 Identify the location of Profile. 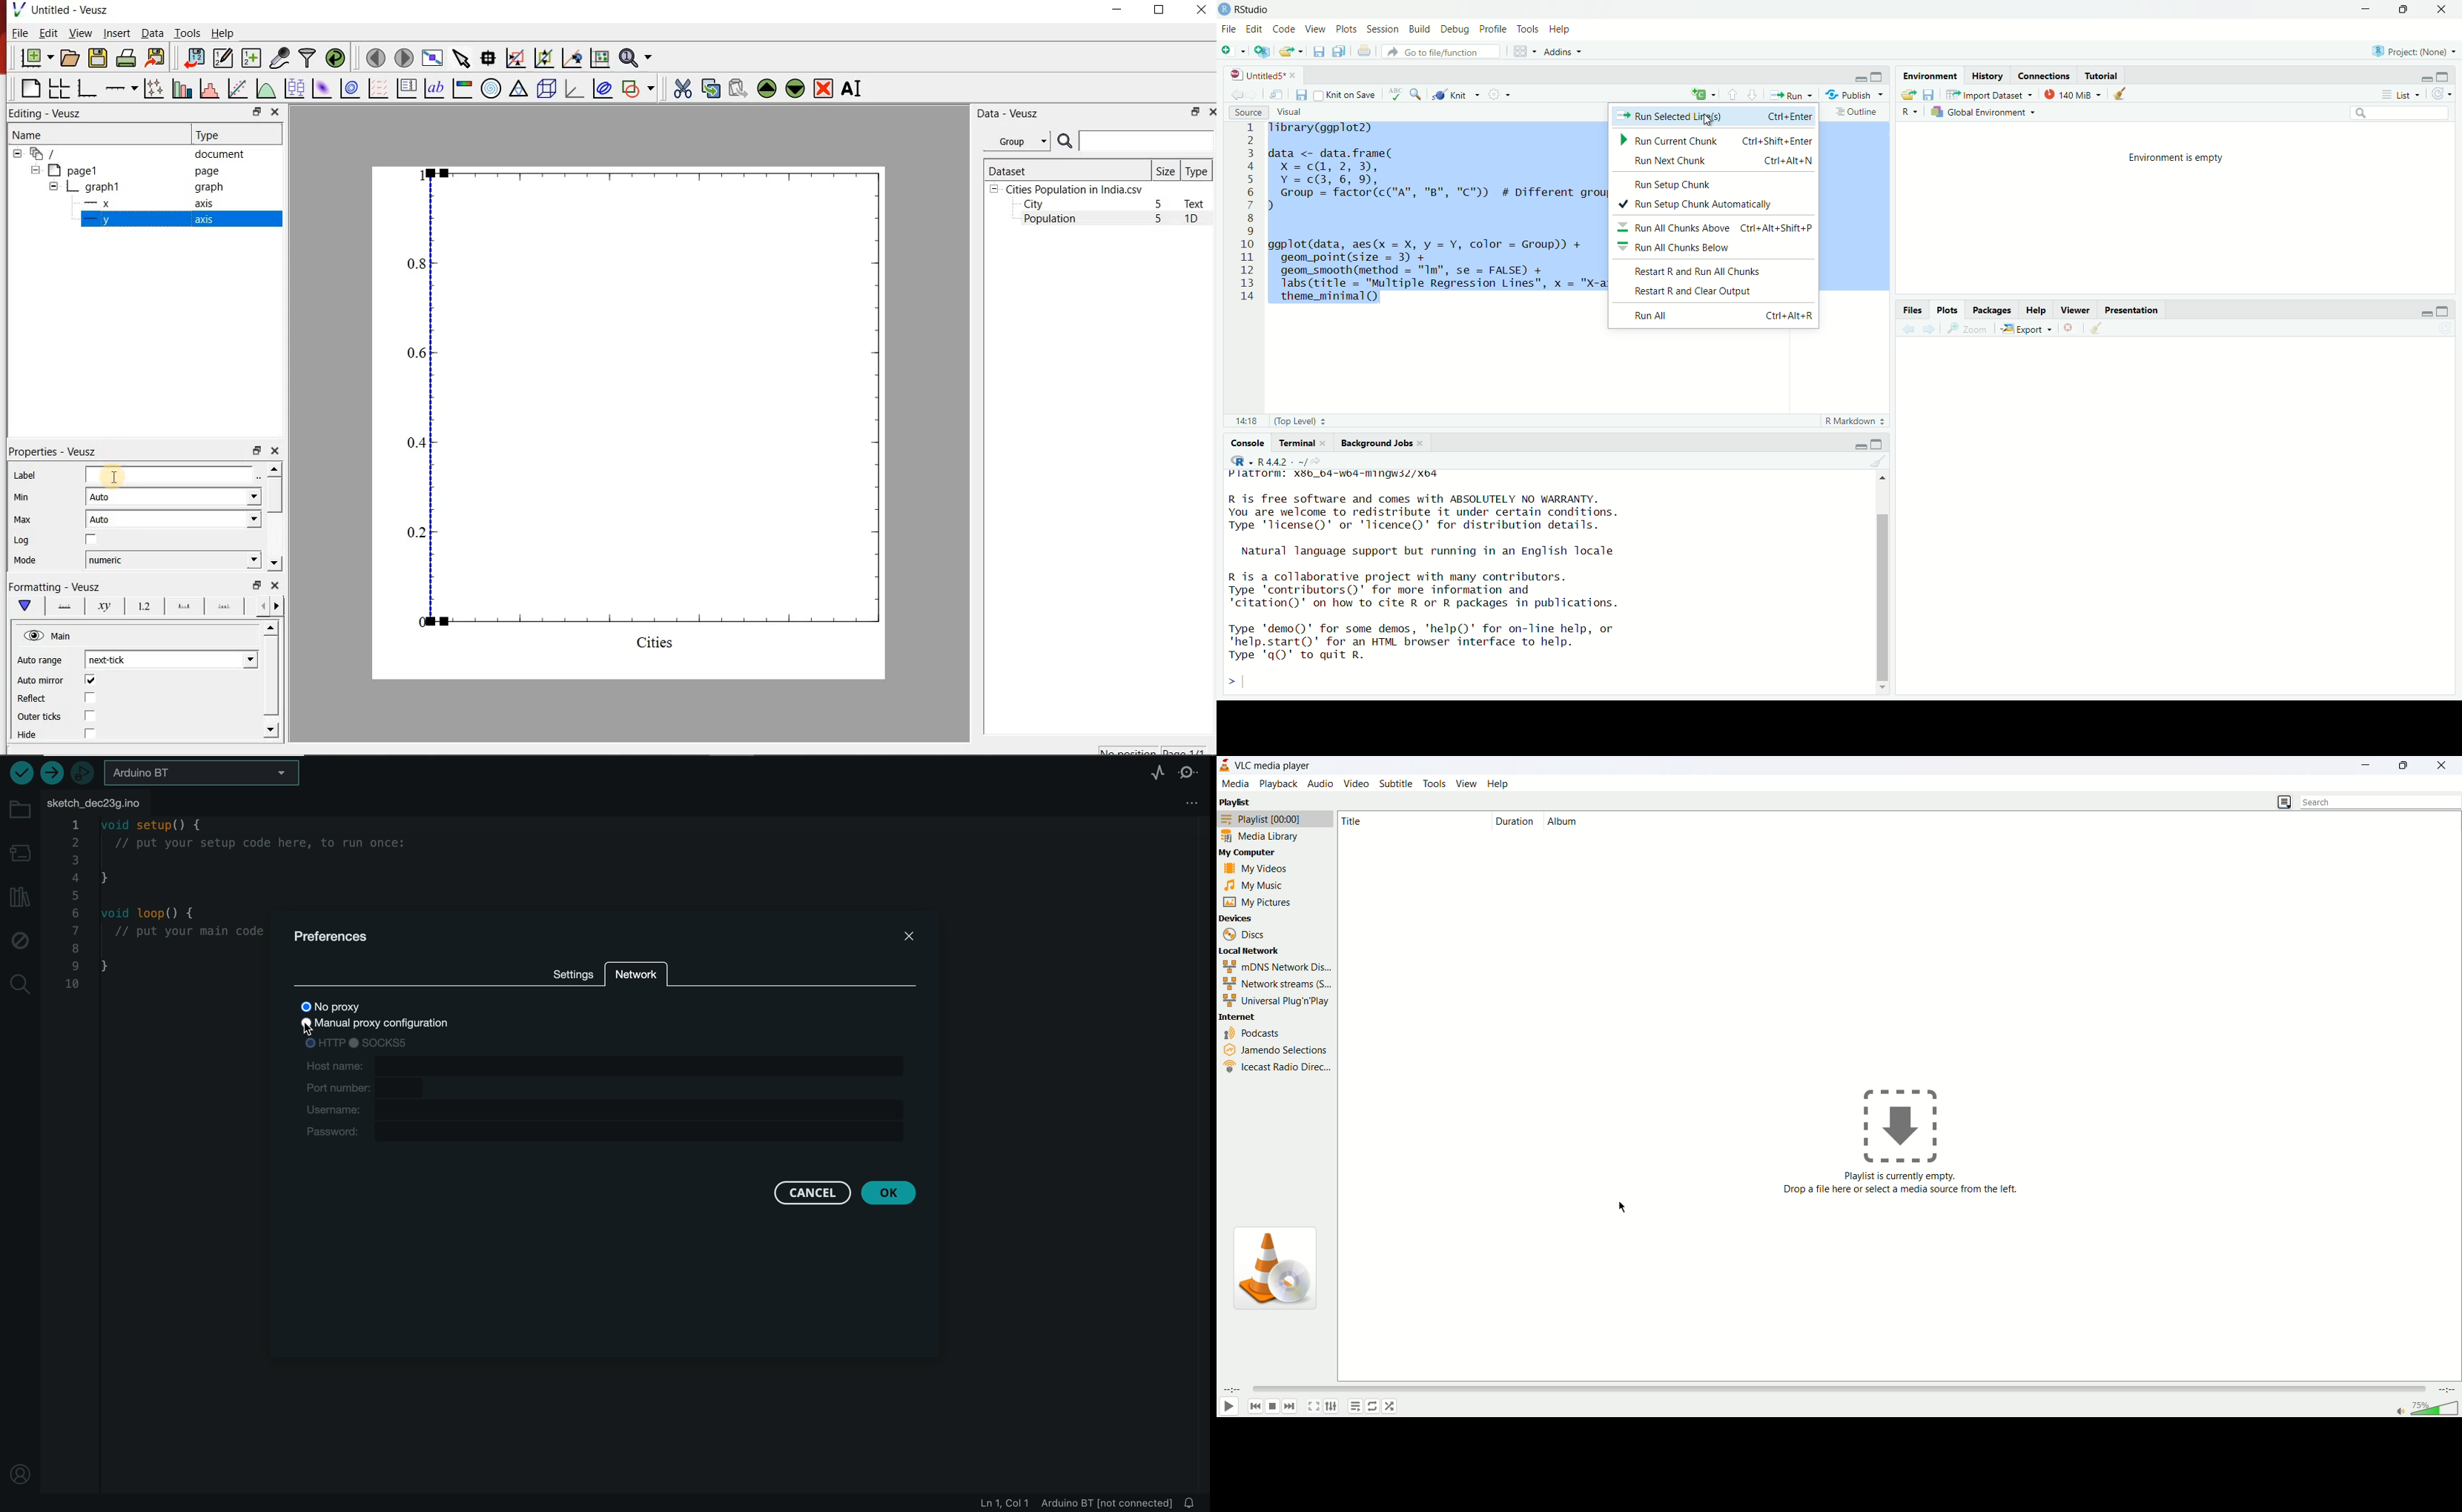
(1493, 30).